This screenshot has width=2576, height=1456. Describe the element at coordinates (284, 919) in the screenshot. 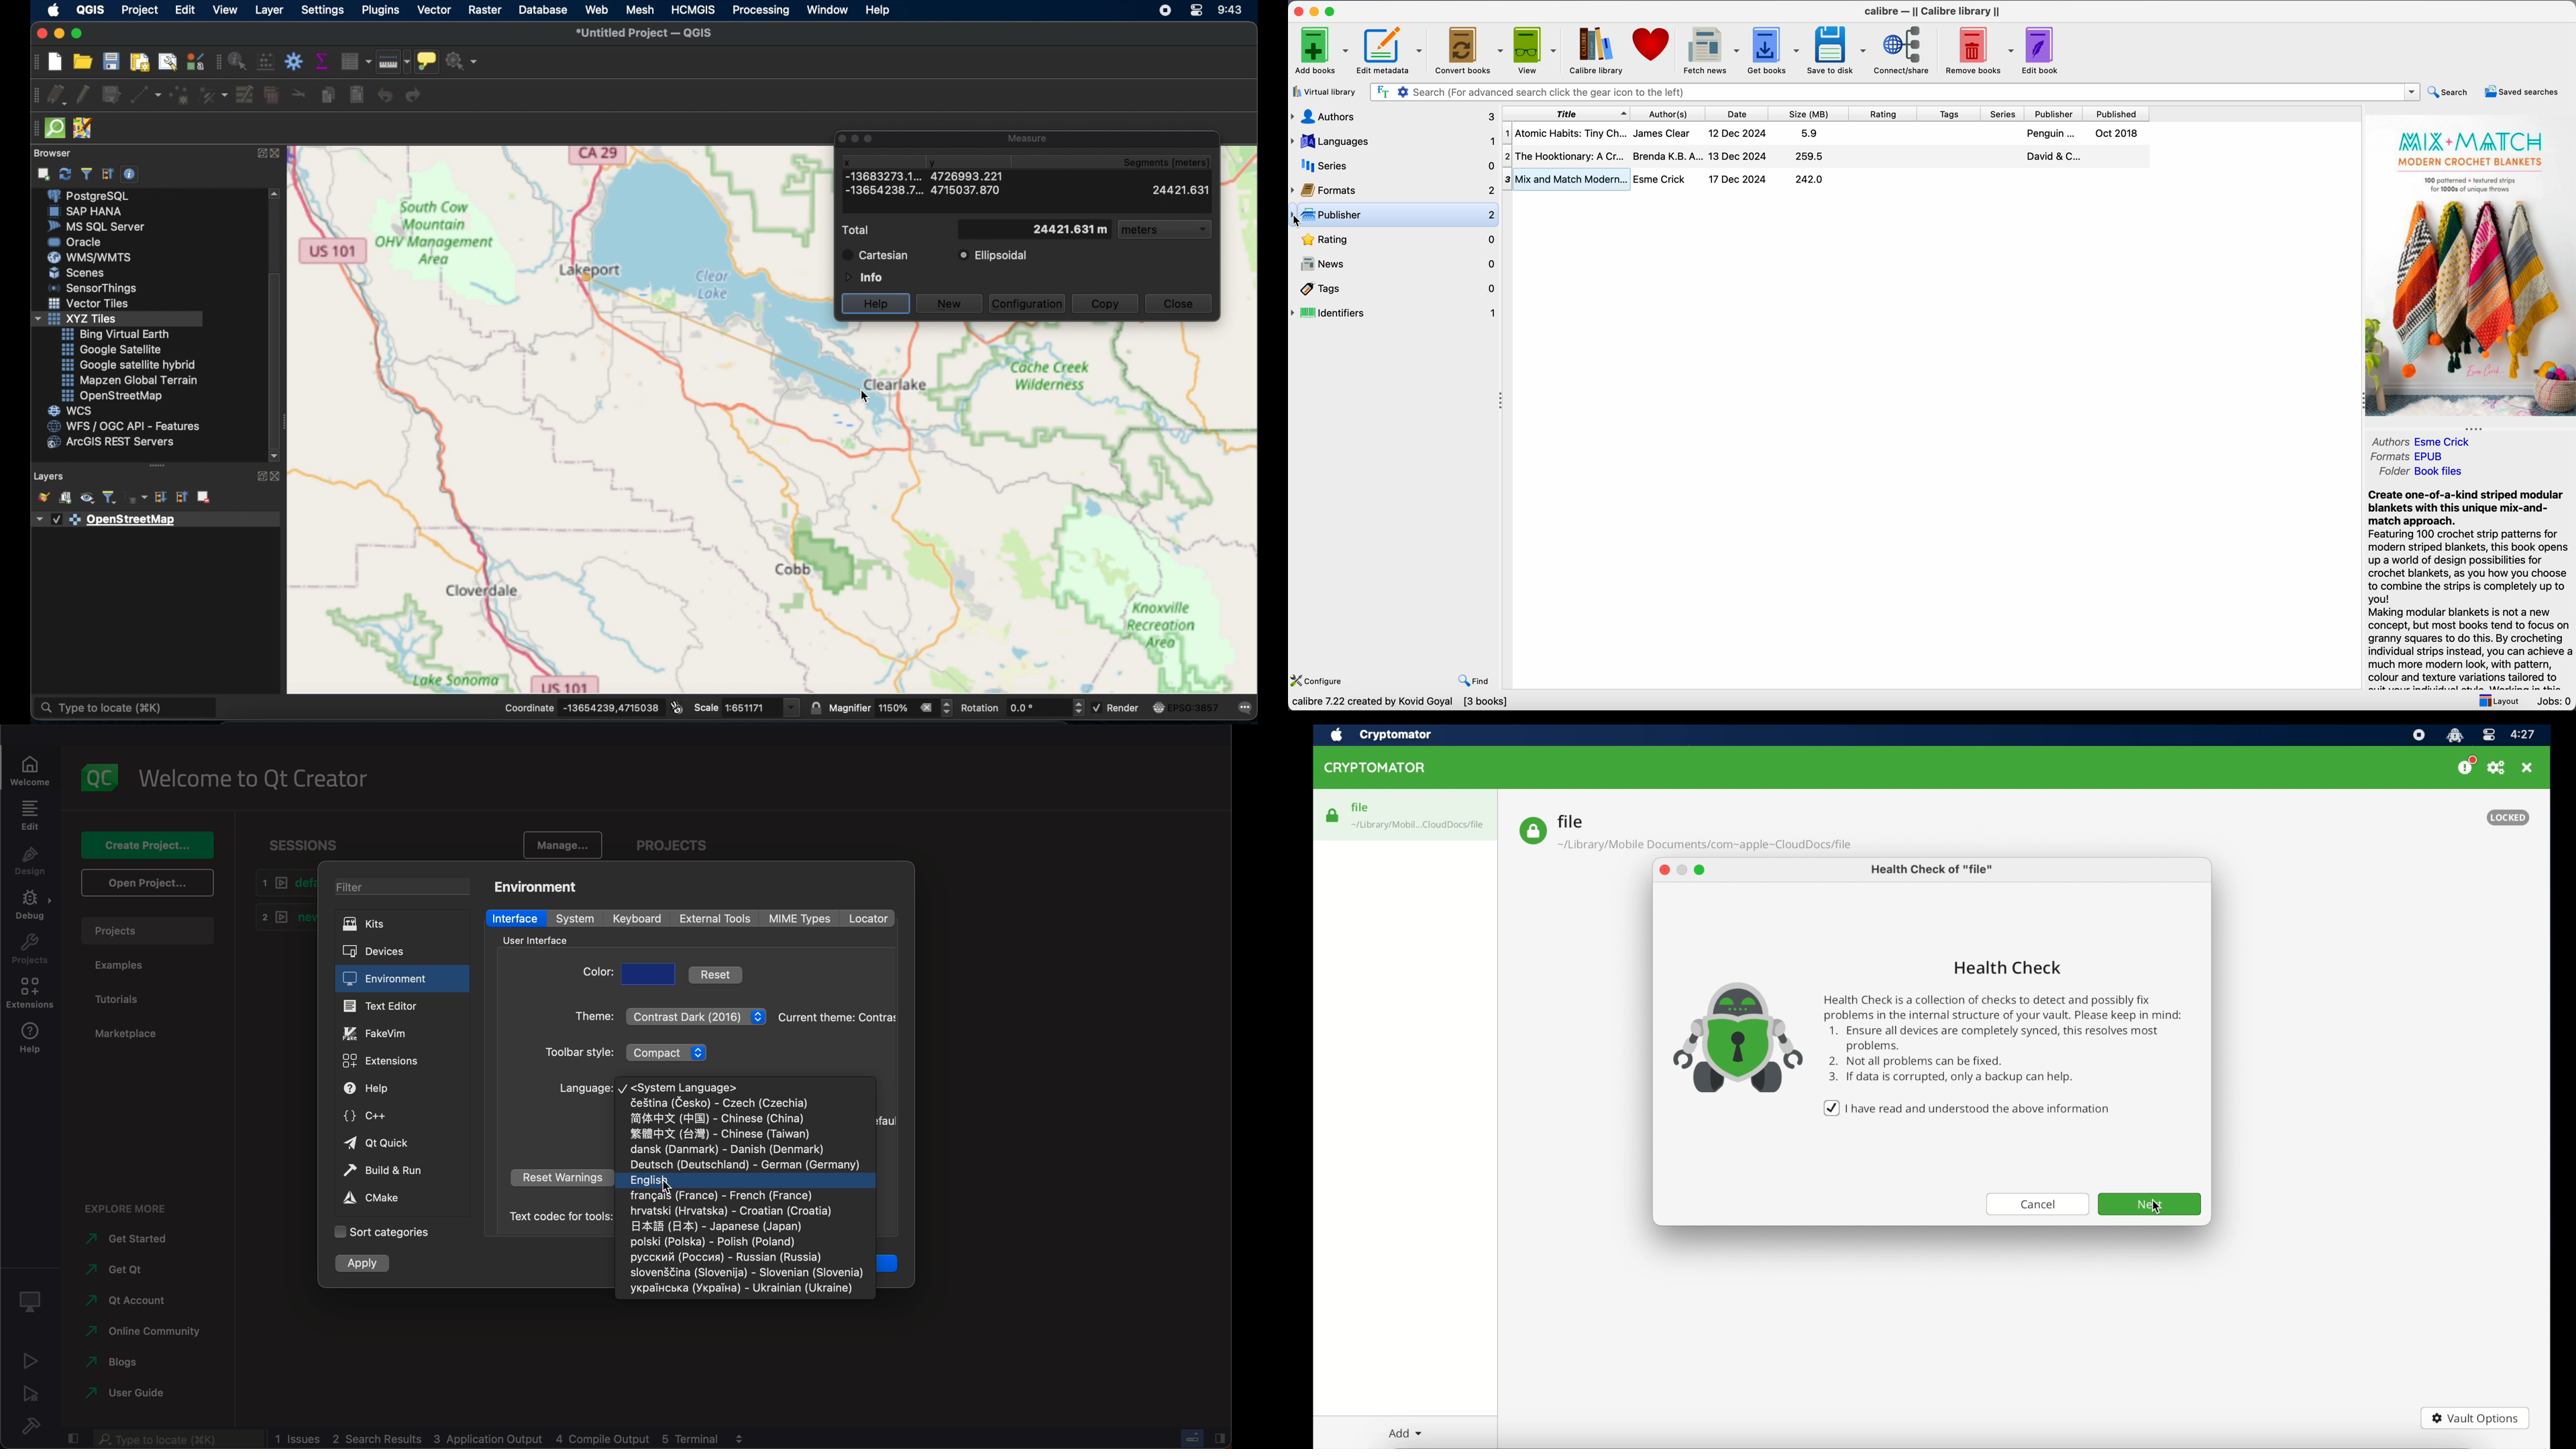

I see `new1` at that location.